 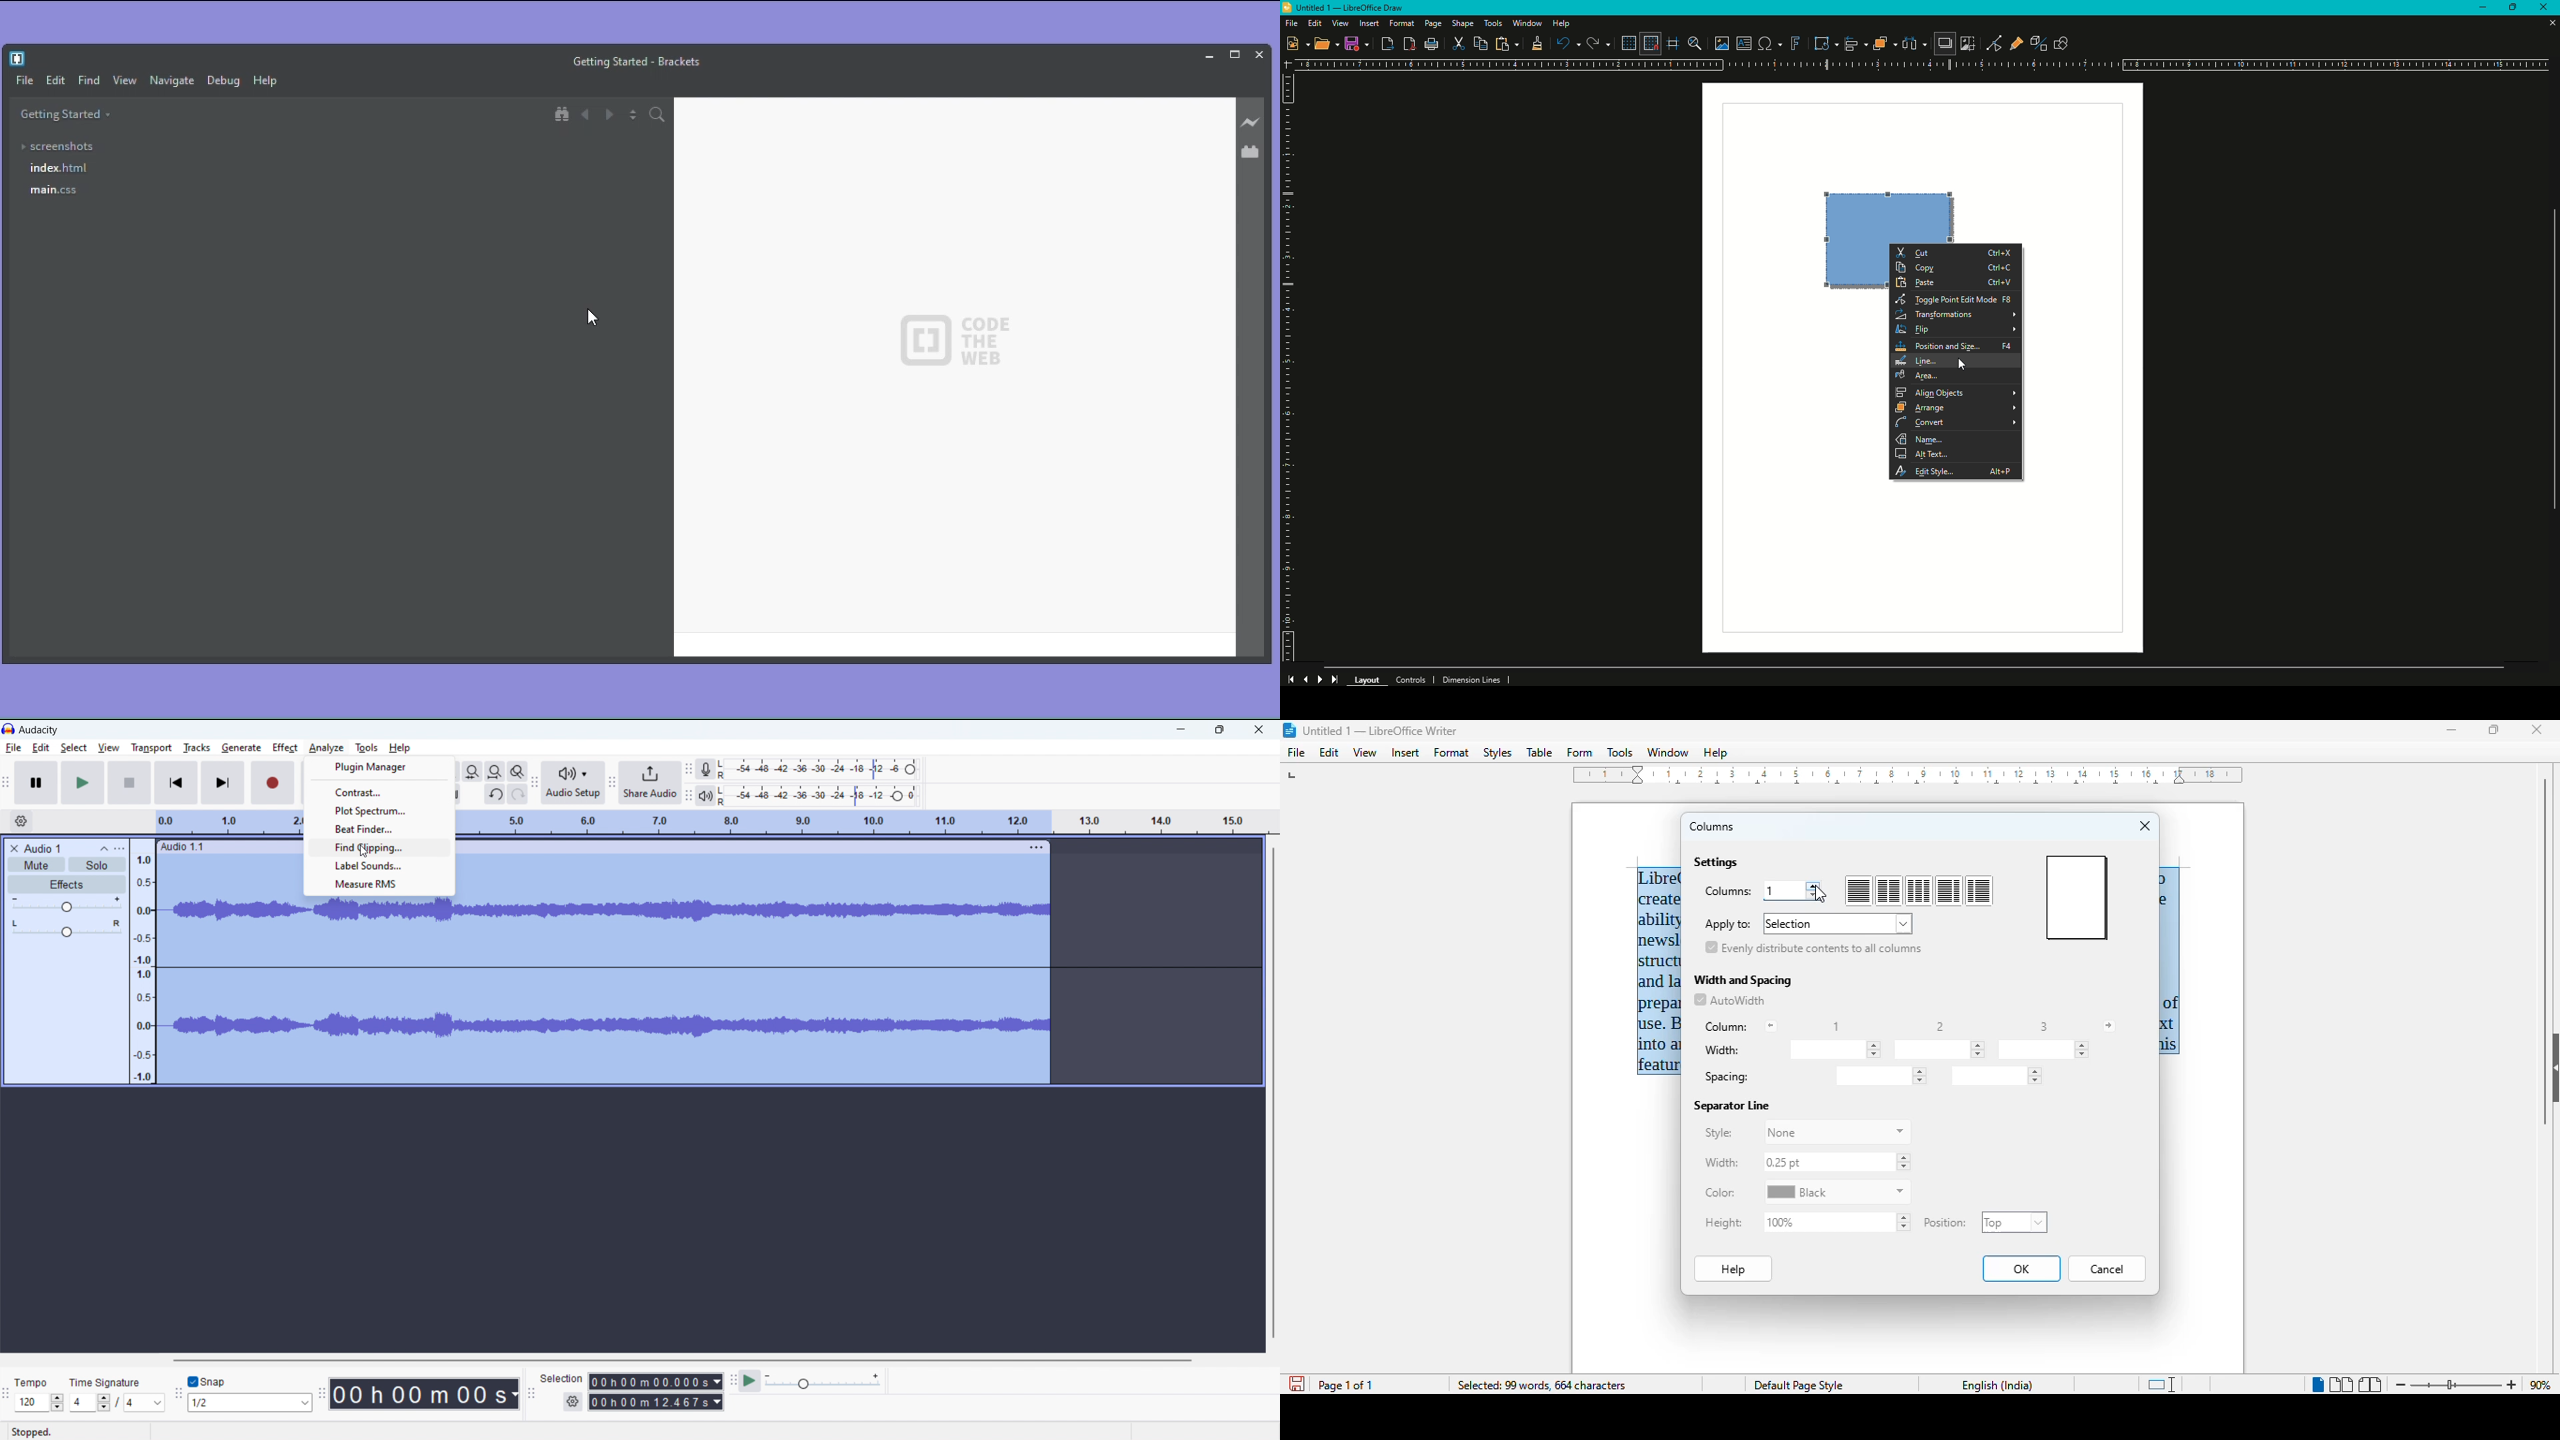 What do you see at coordinates (2012, 42) in the screenshot?
I see `Show Gluepoint Functions` at bounding box center [2012, 42].